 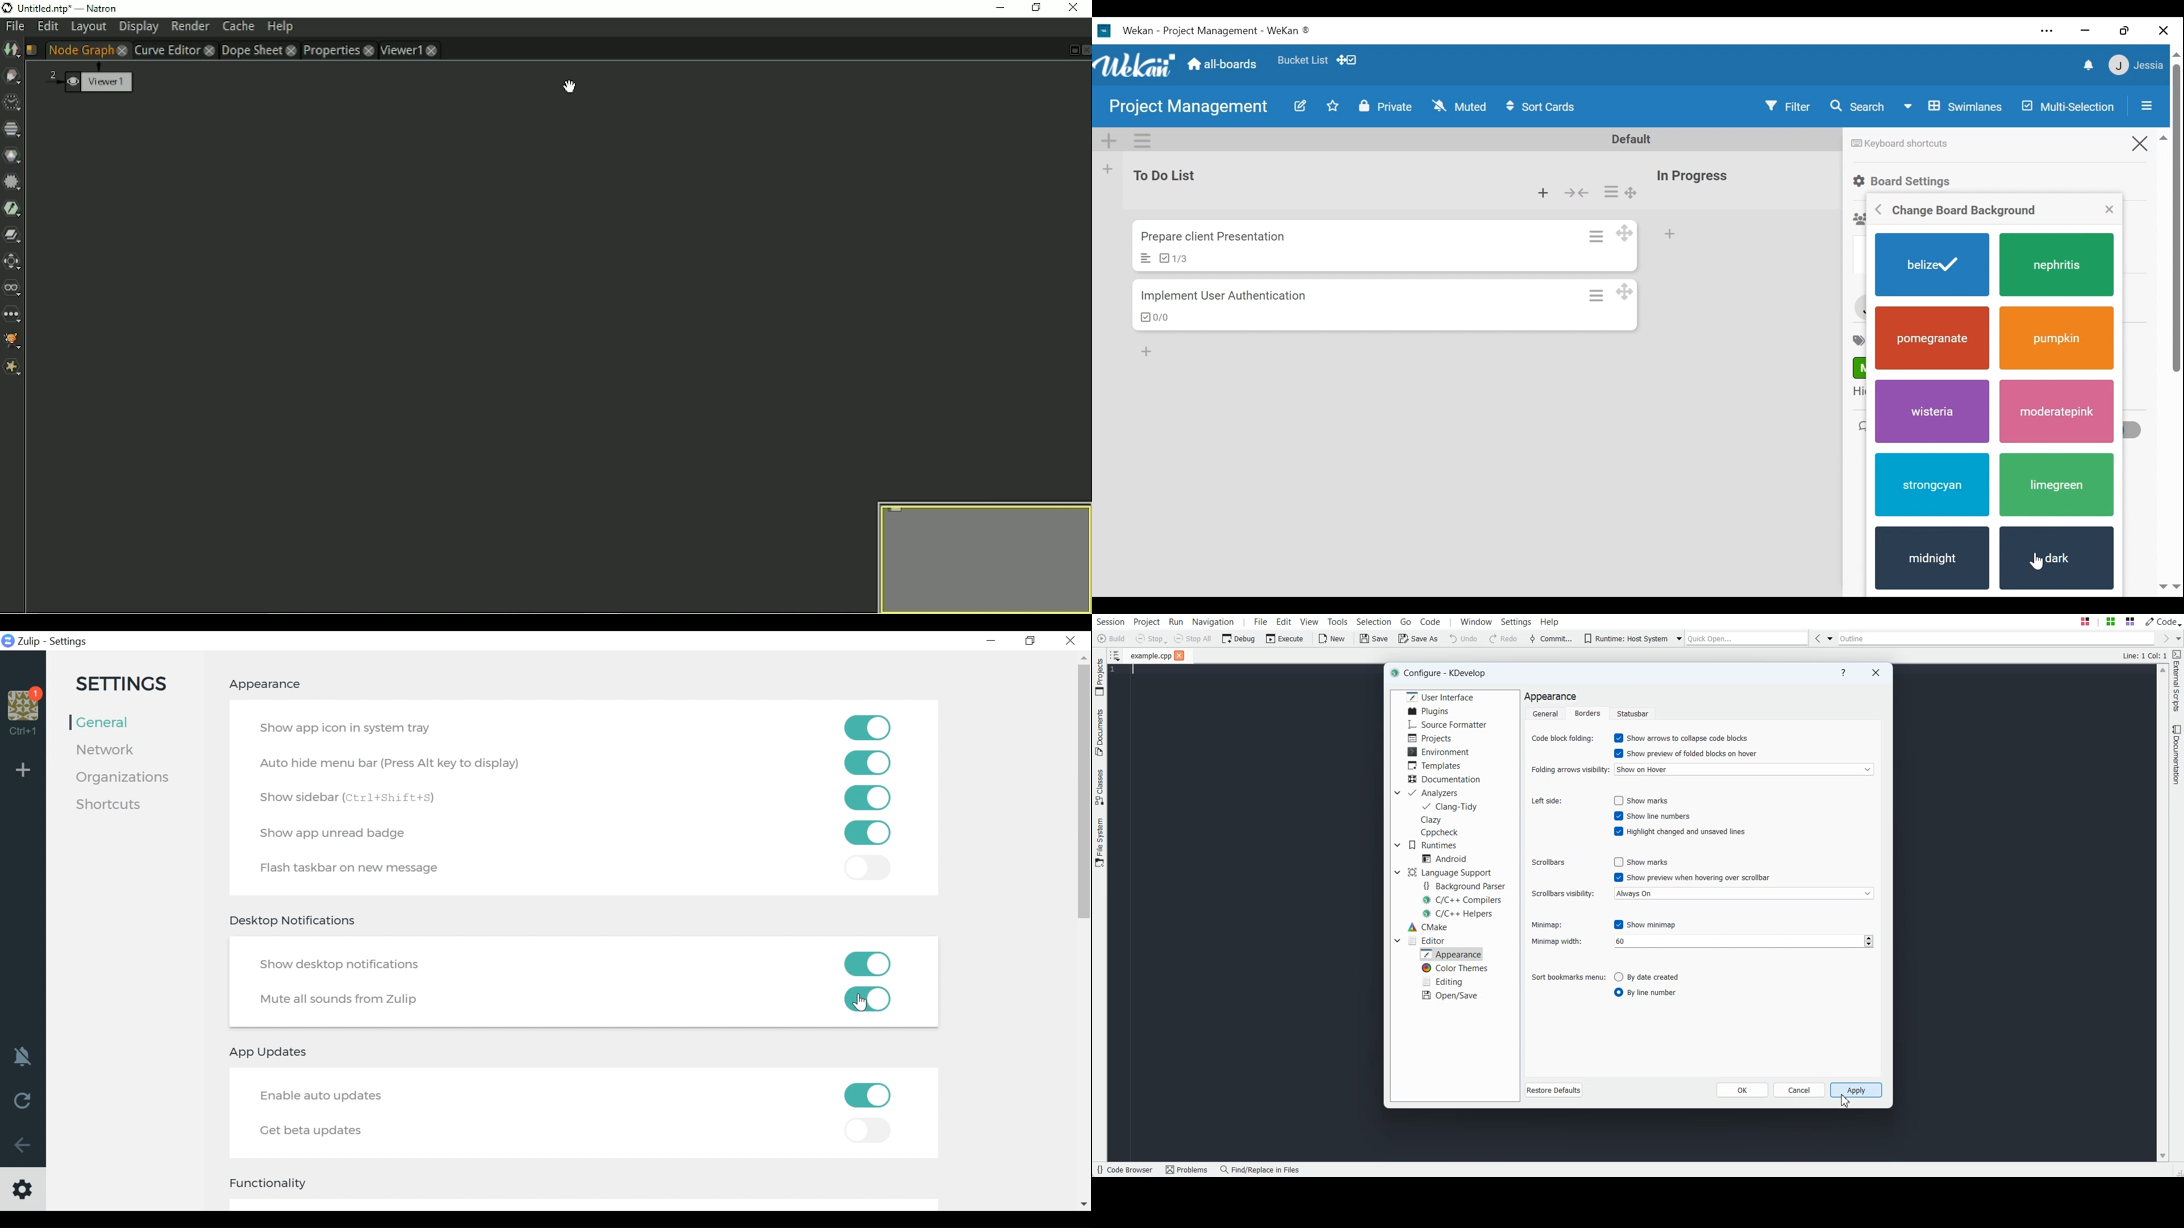 I want to click on Open/Close Side Pane, so click(x=2152, y=107).